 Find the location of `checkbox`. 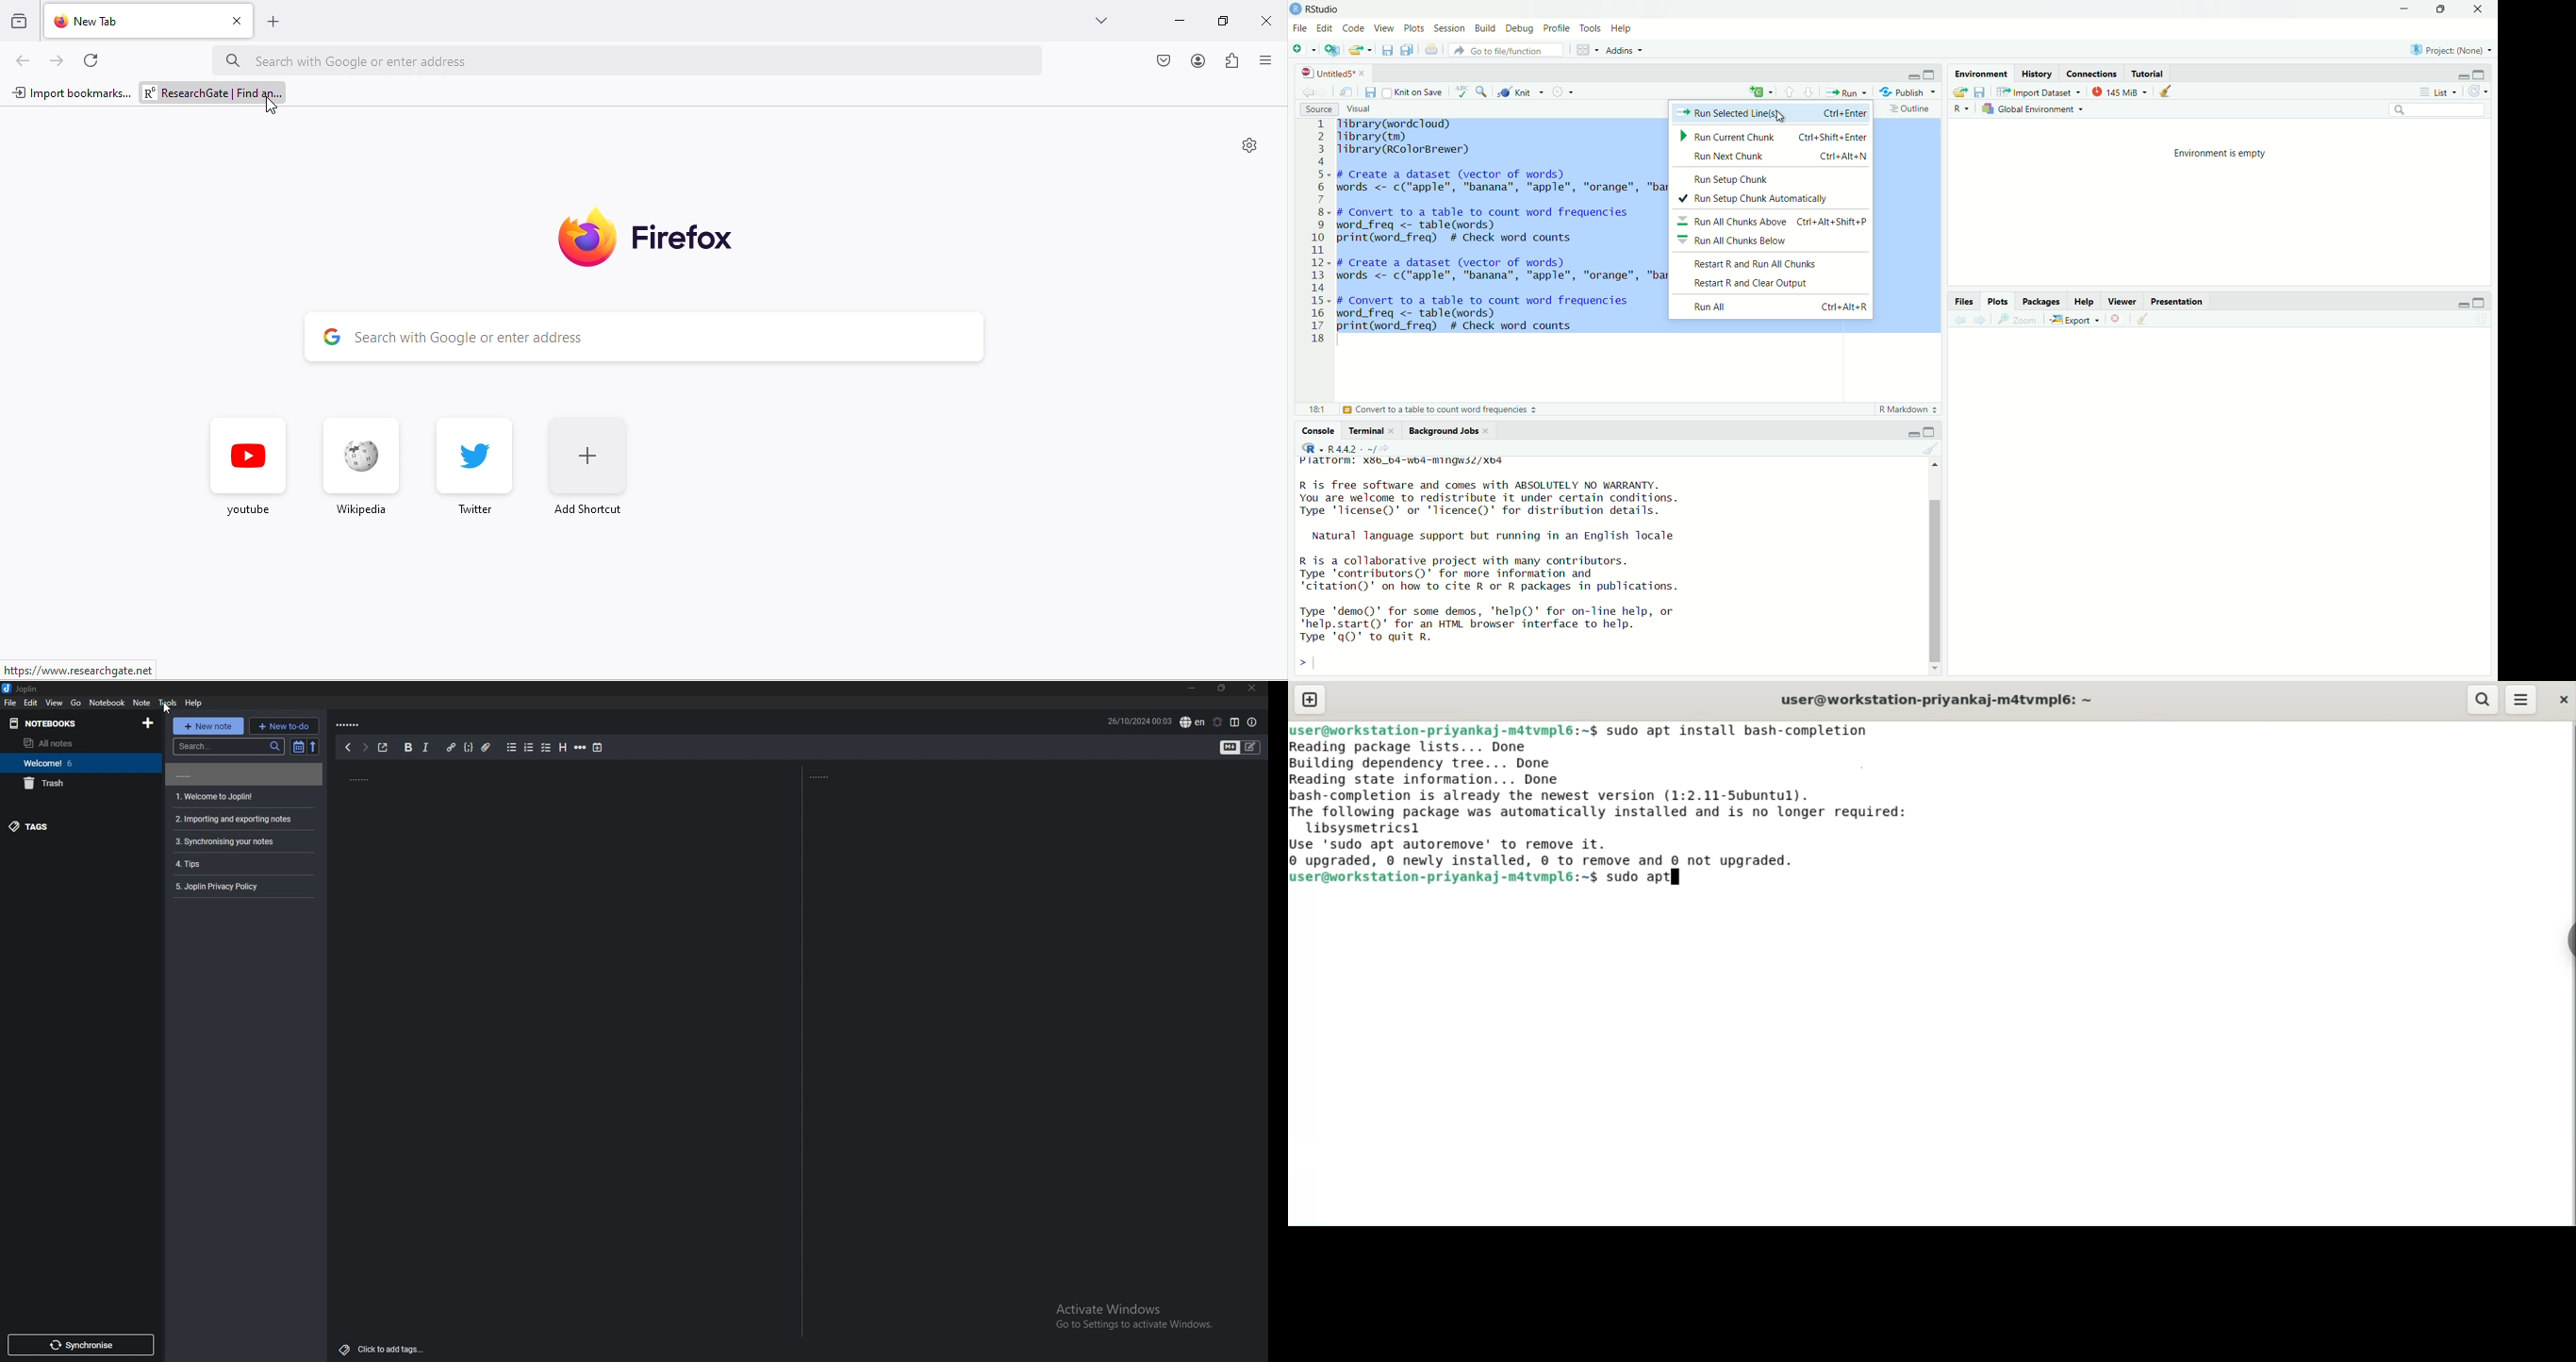

checkbox is located at coordinates (547, 746).